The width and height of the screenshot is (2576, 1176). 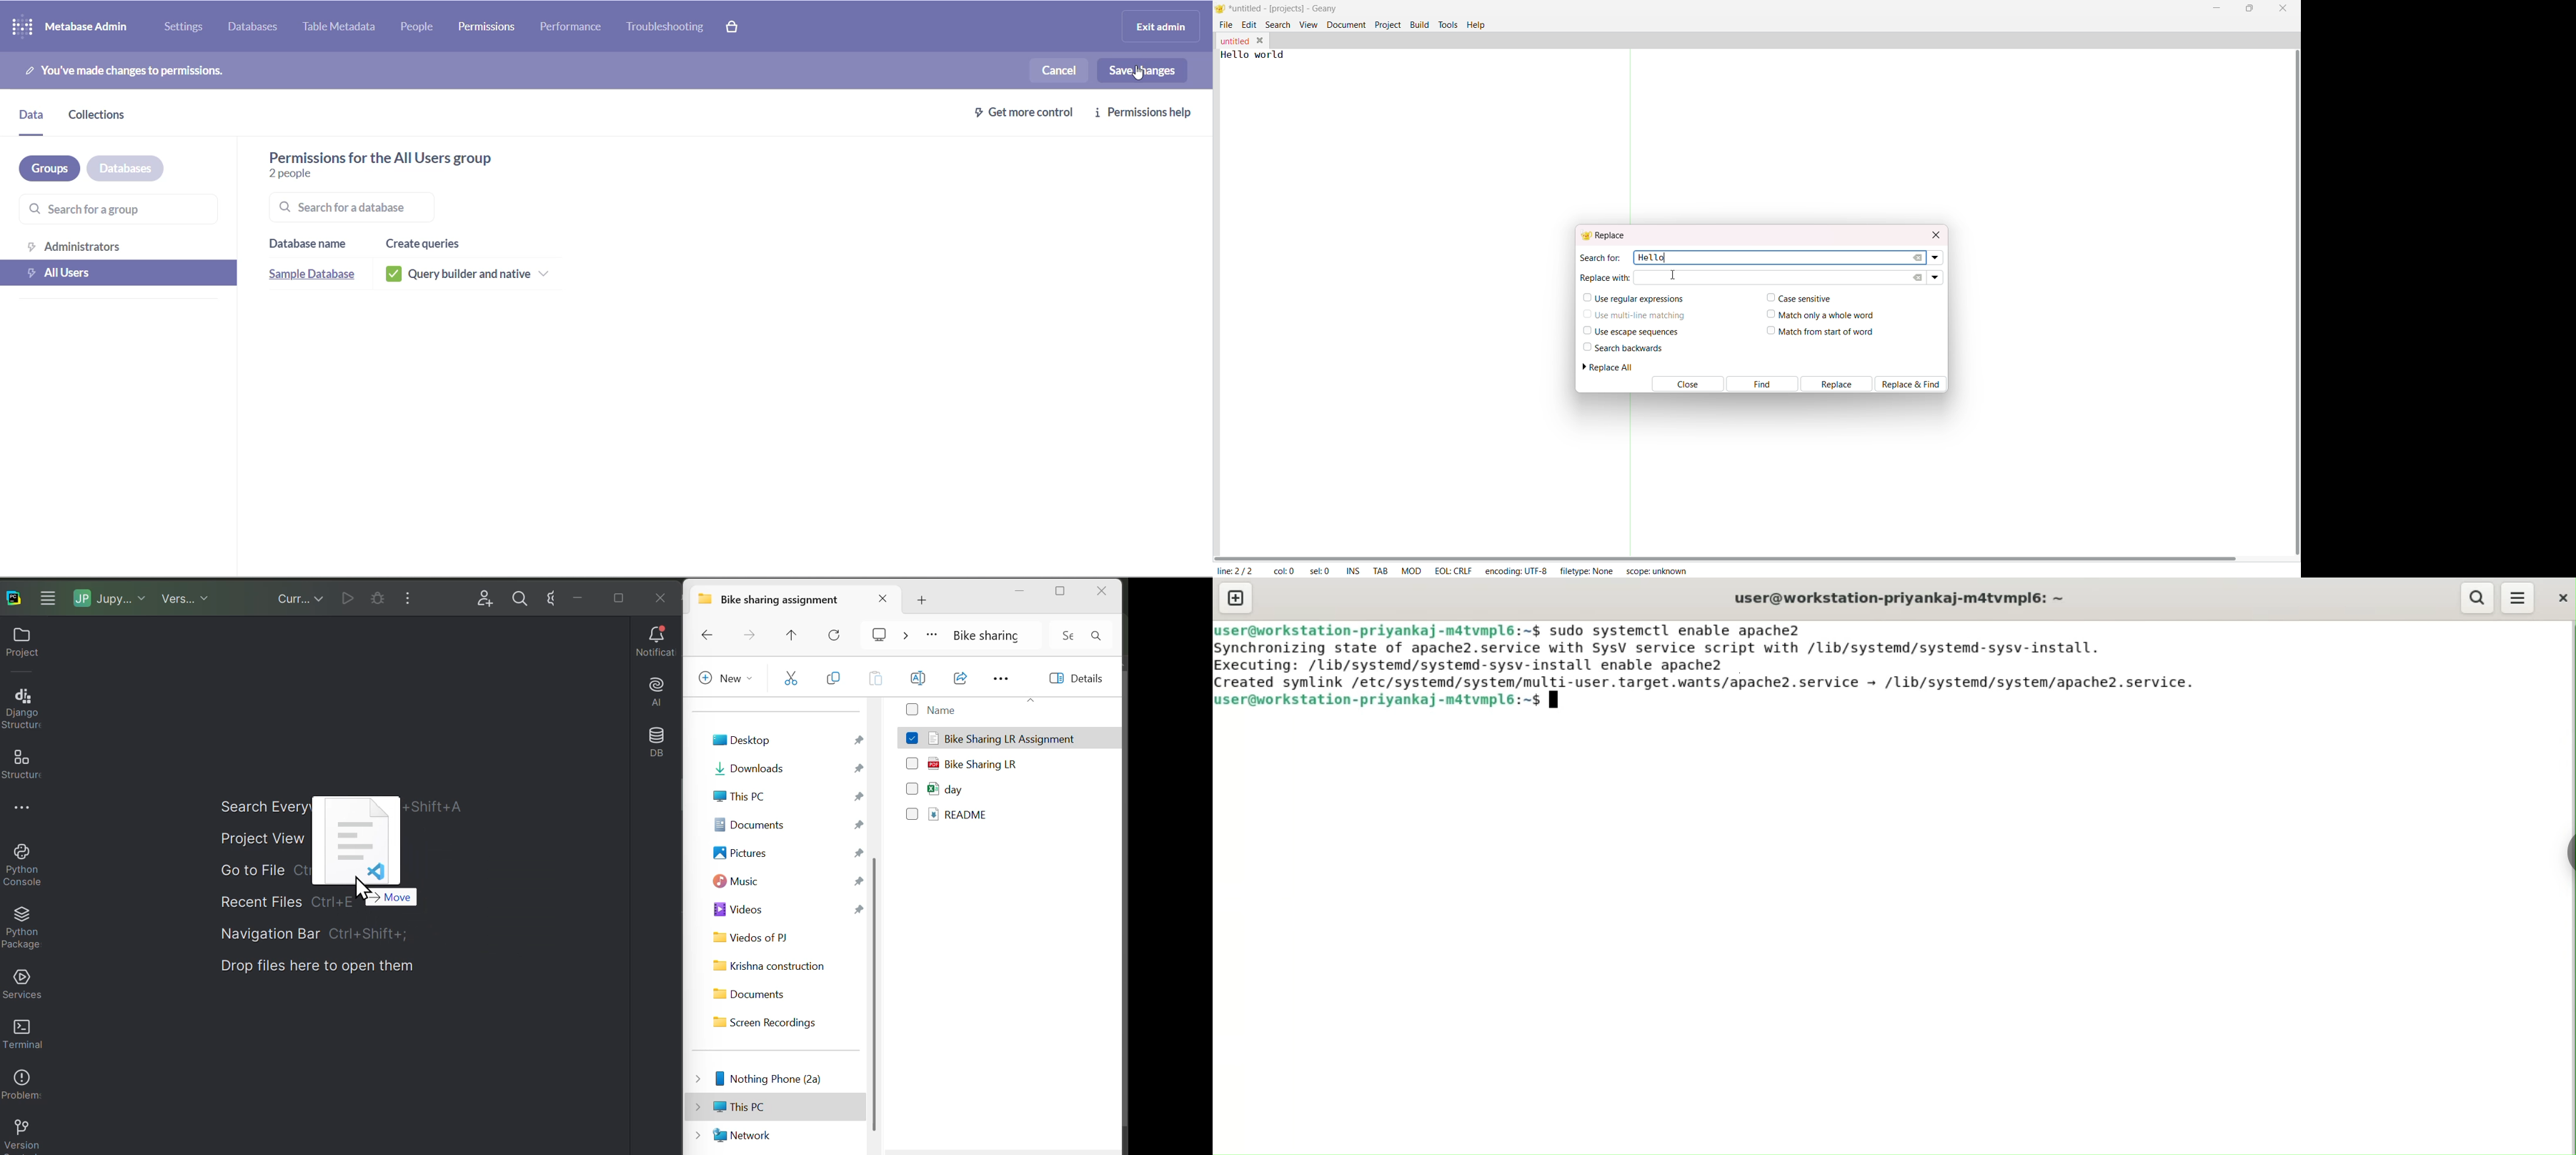 What do you see at coordinates (660, 598) in the screenshot?
I see `Close` at bounding box center [660, 598].